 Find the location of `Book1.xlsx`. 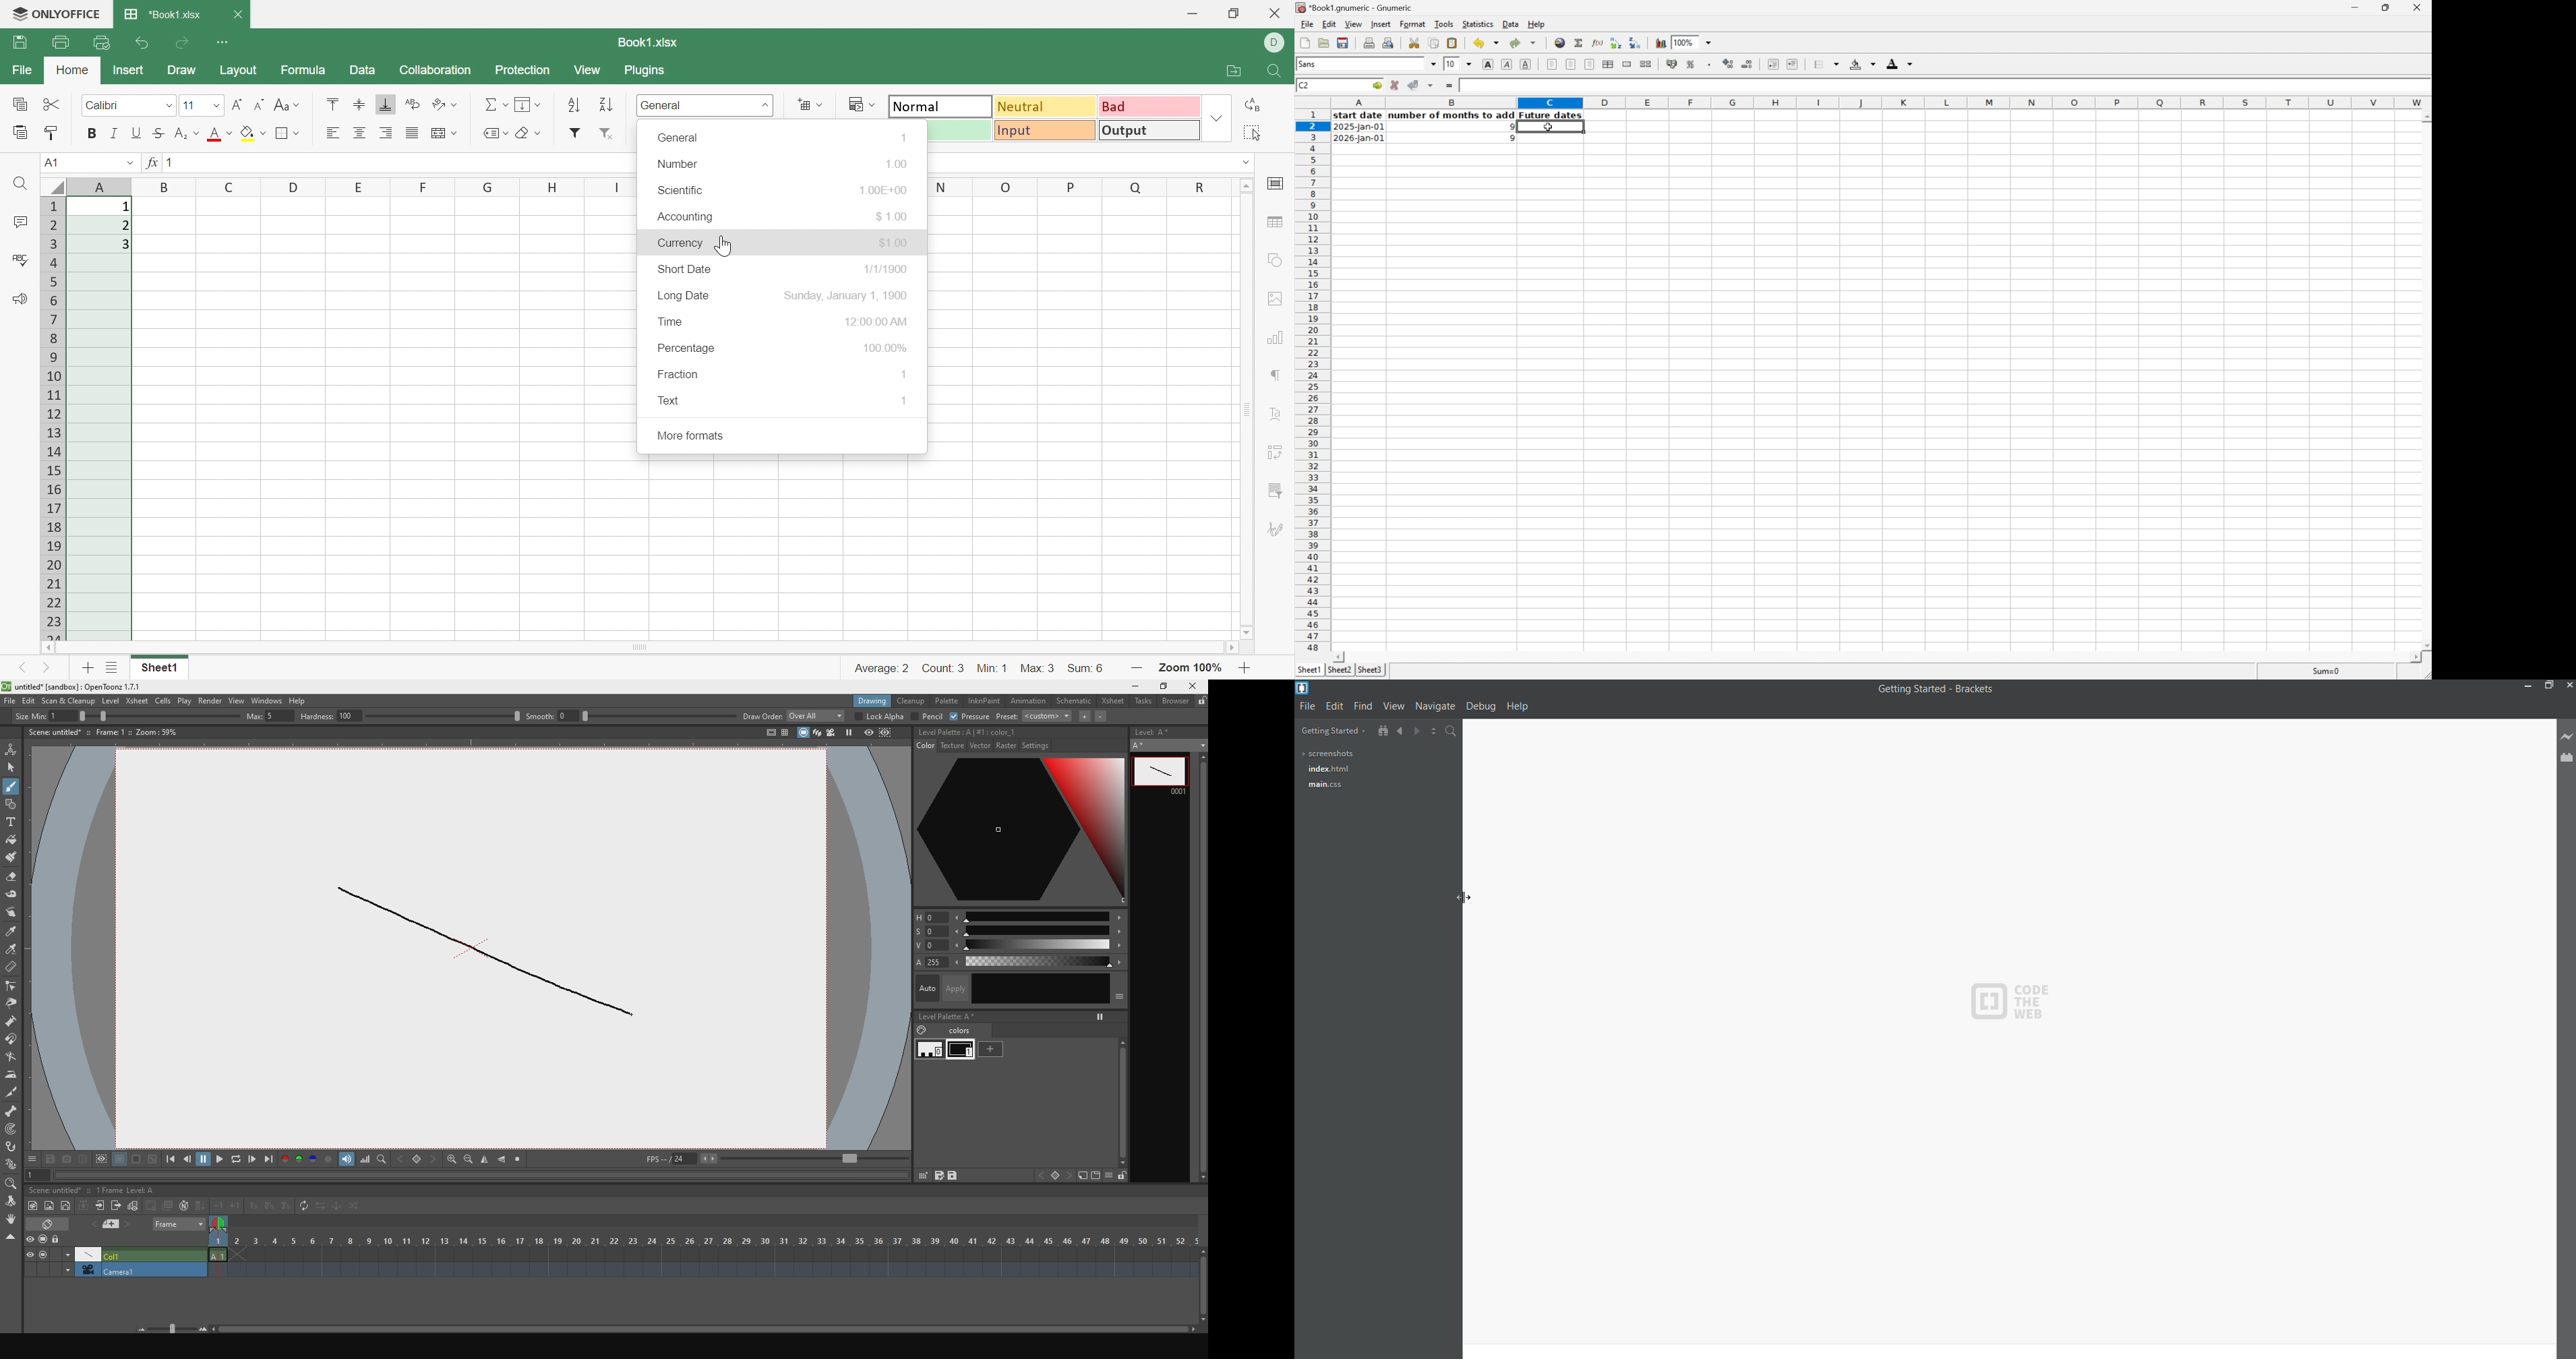

Book1.xlsx is located at coordinates (650, 42).